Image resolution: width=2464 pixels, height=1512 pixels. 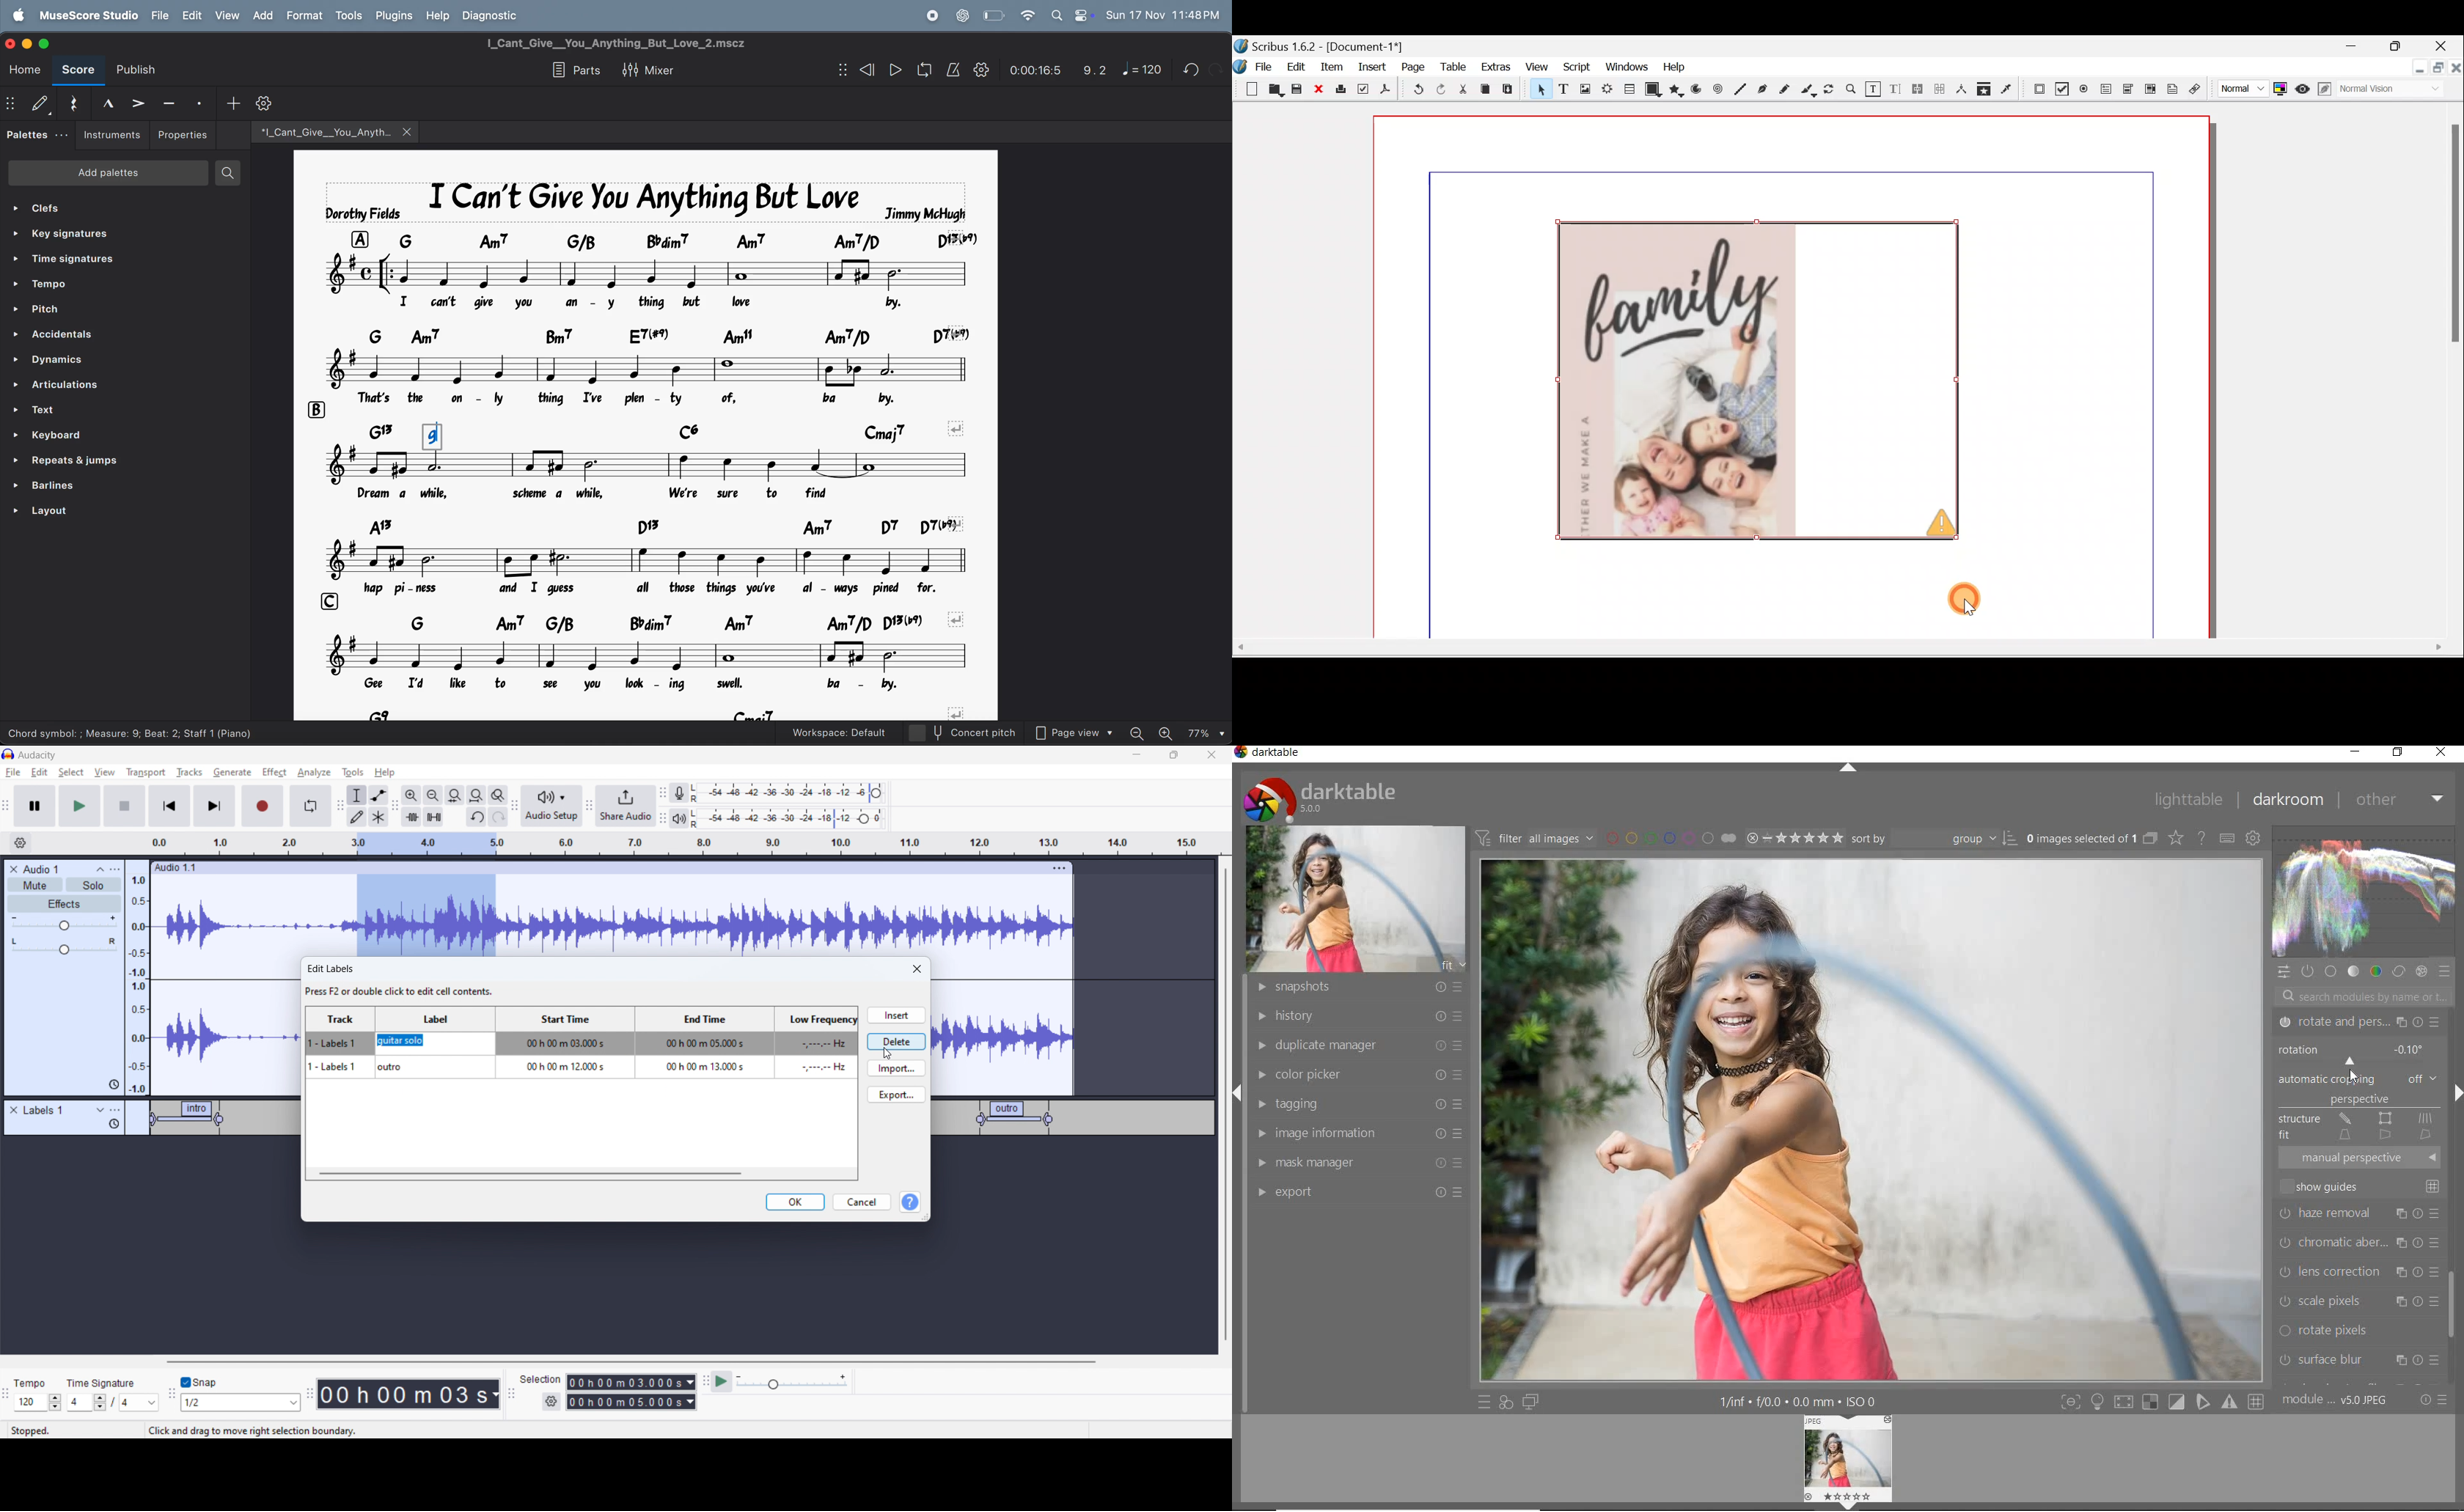 What do you see at coordinates (896, 1094) in the screenshot?
I see `export` at bounding box center [896, 1094].